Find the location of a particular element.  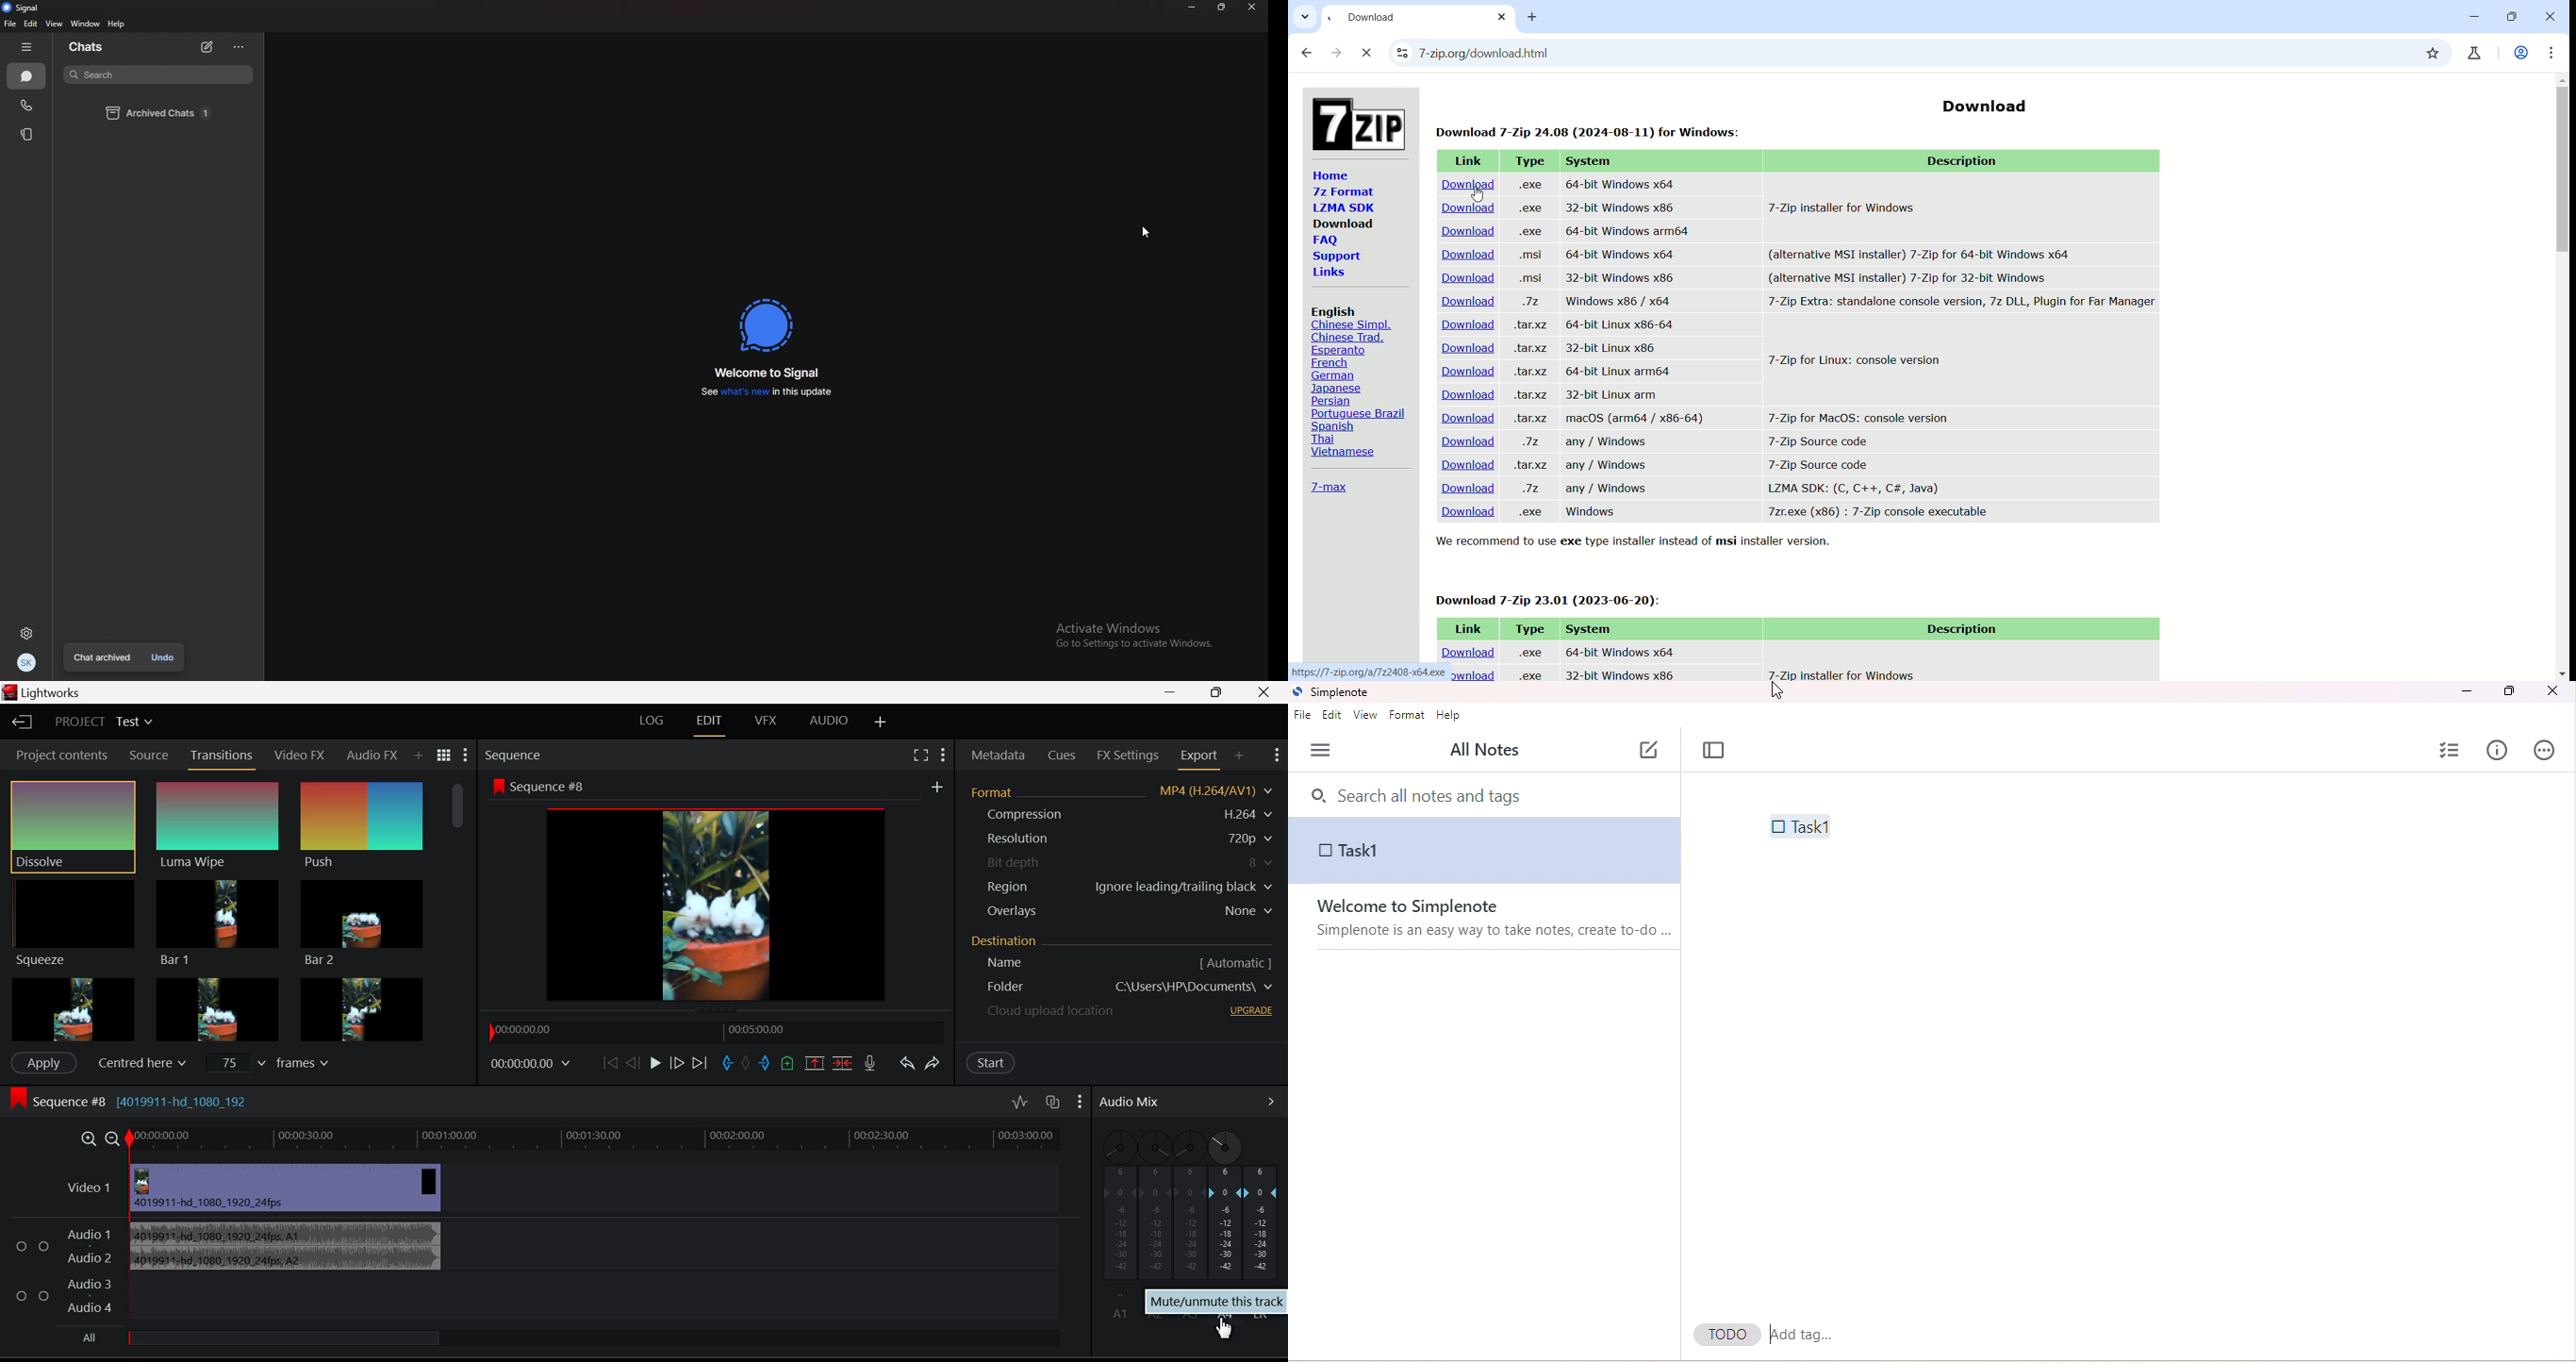

chrome labs is located at coordinates (2476, 53).